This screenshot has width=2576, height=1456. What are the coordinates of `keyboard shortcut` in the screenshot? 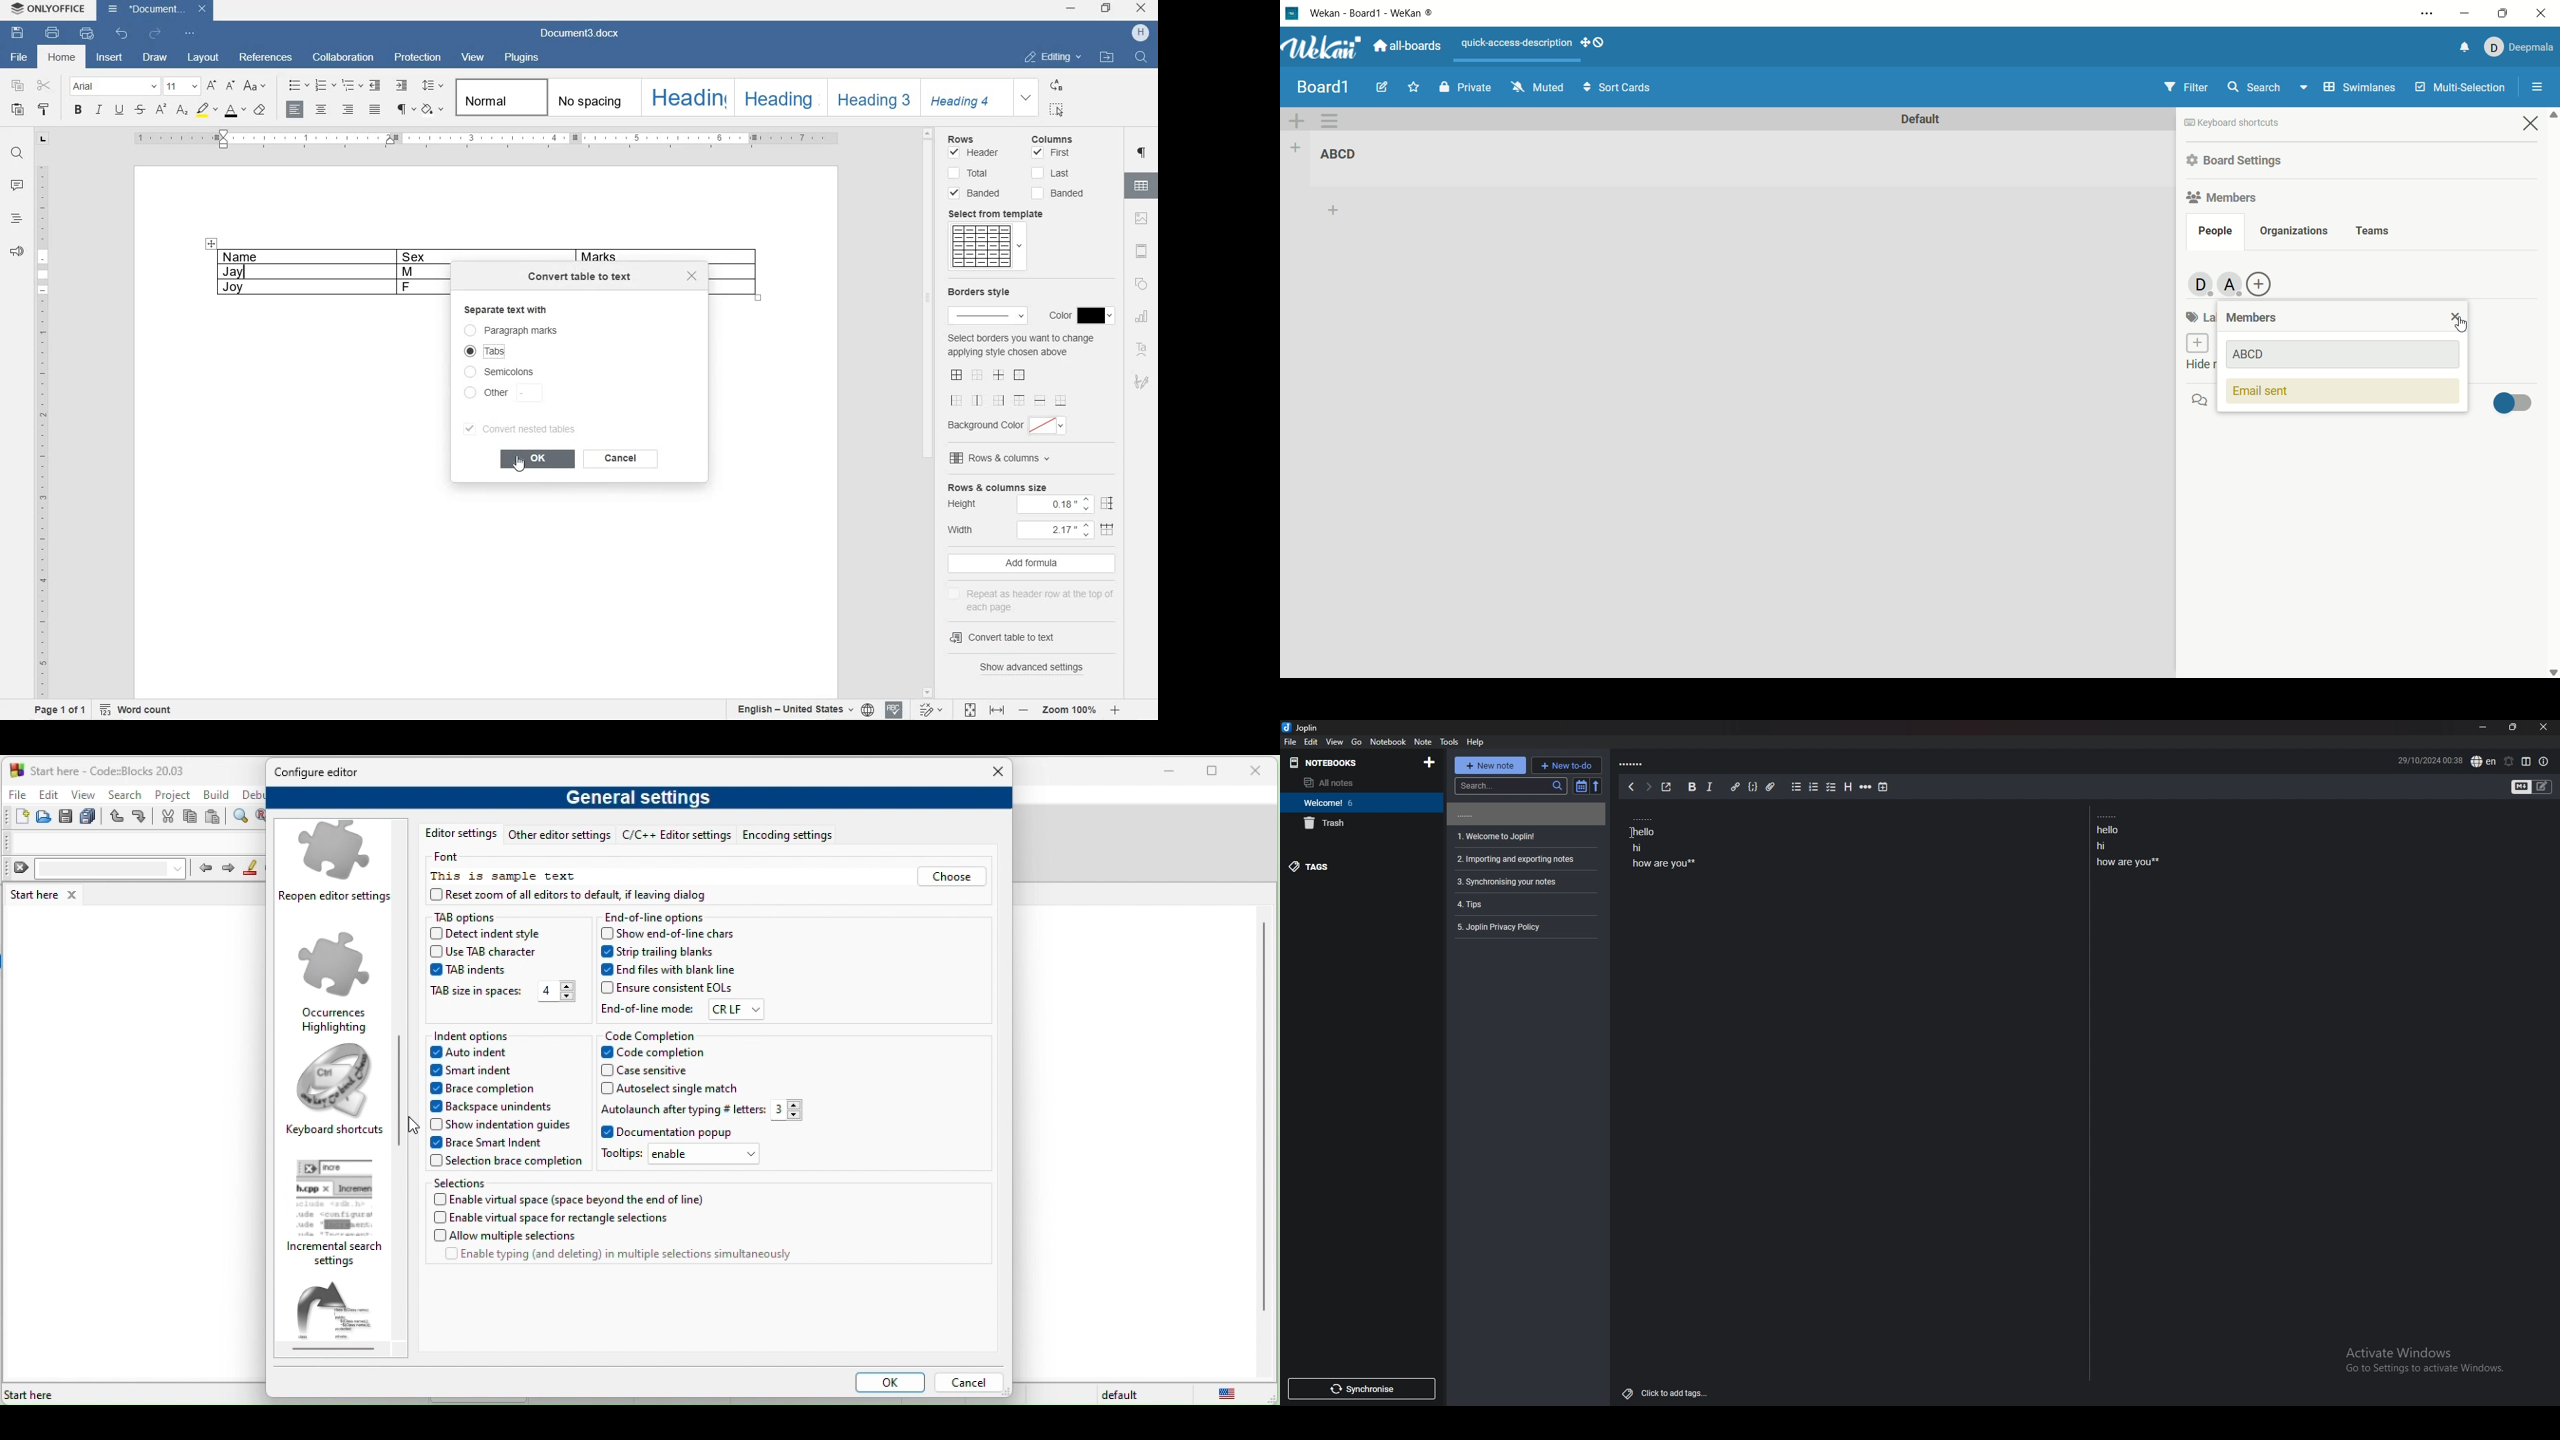 It's located at (2233, 125).